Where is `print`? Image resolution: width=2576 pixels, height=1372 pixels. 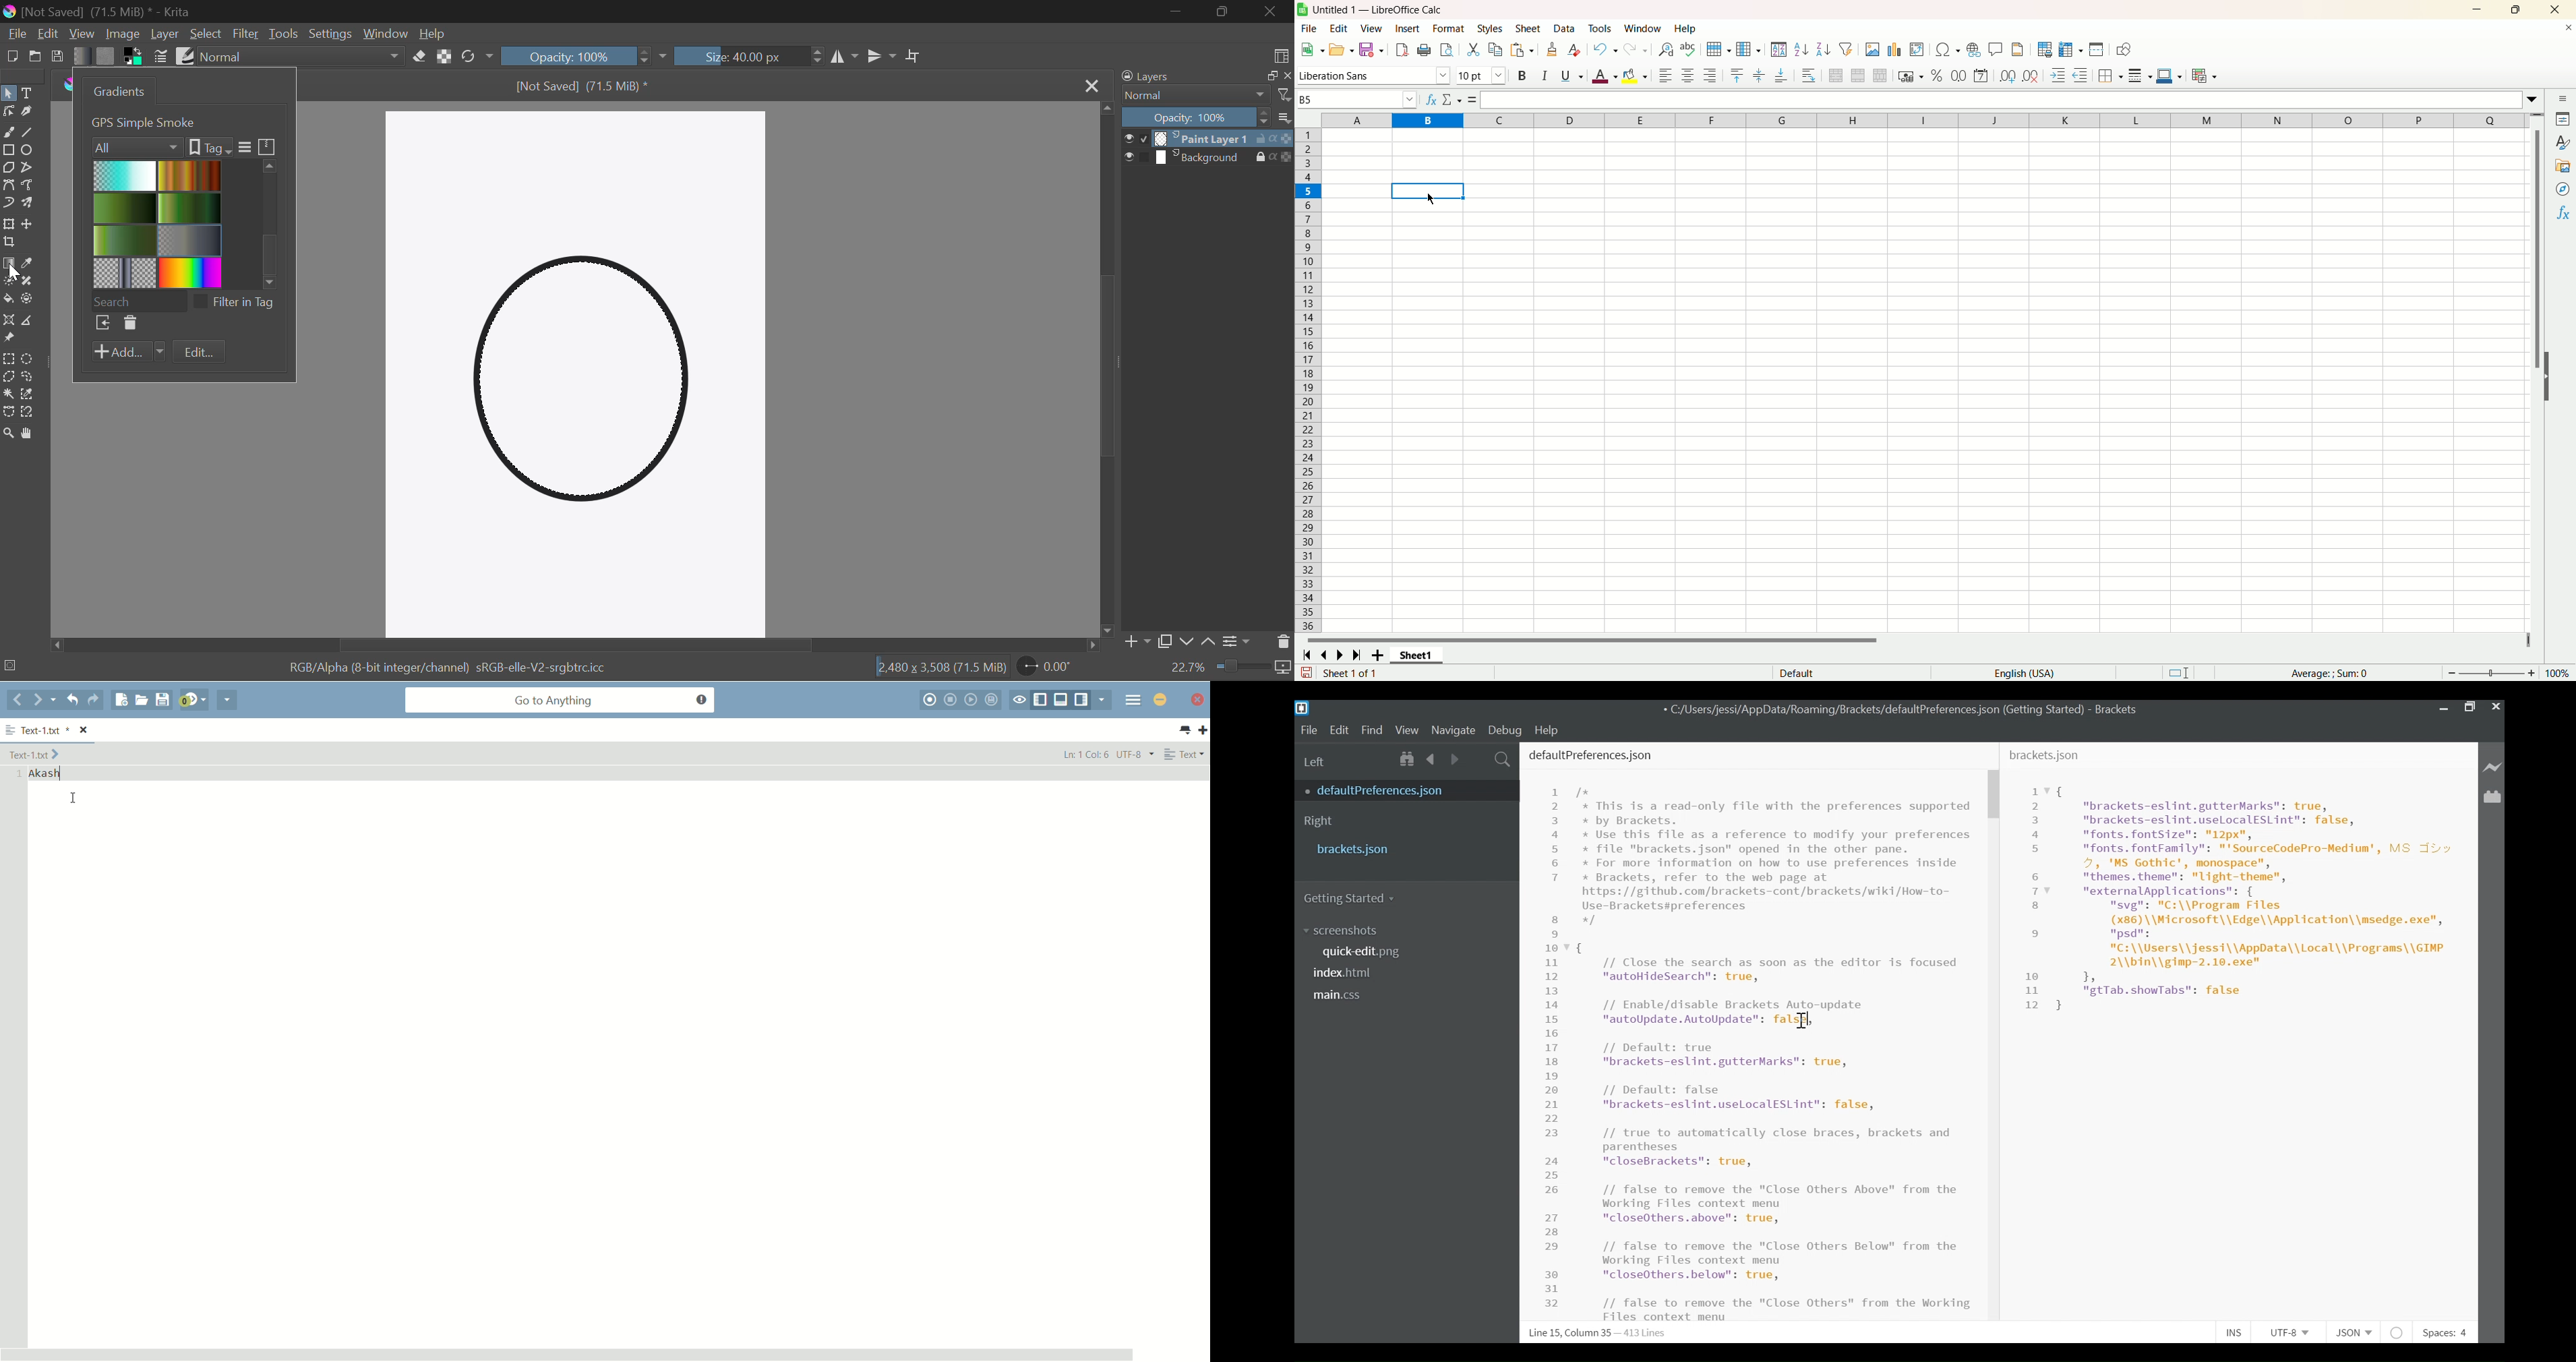
print is located at coordinates (1425, 51).